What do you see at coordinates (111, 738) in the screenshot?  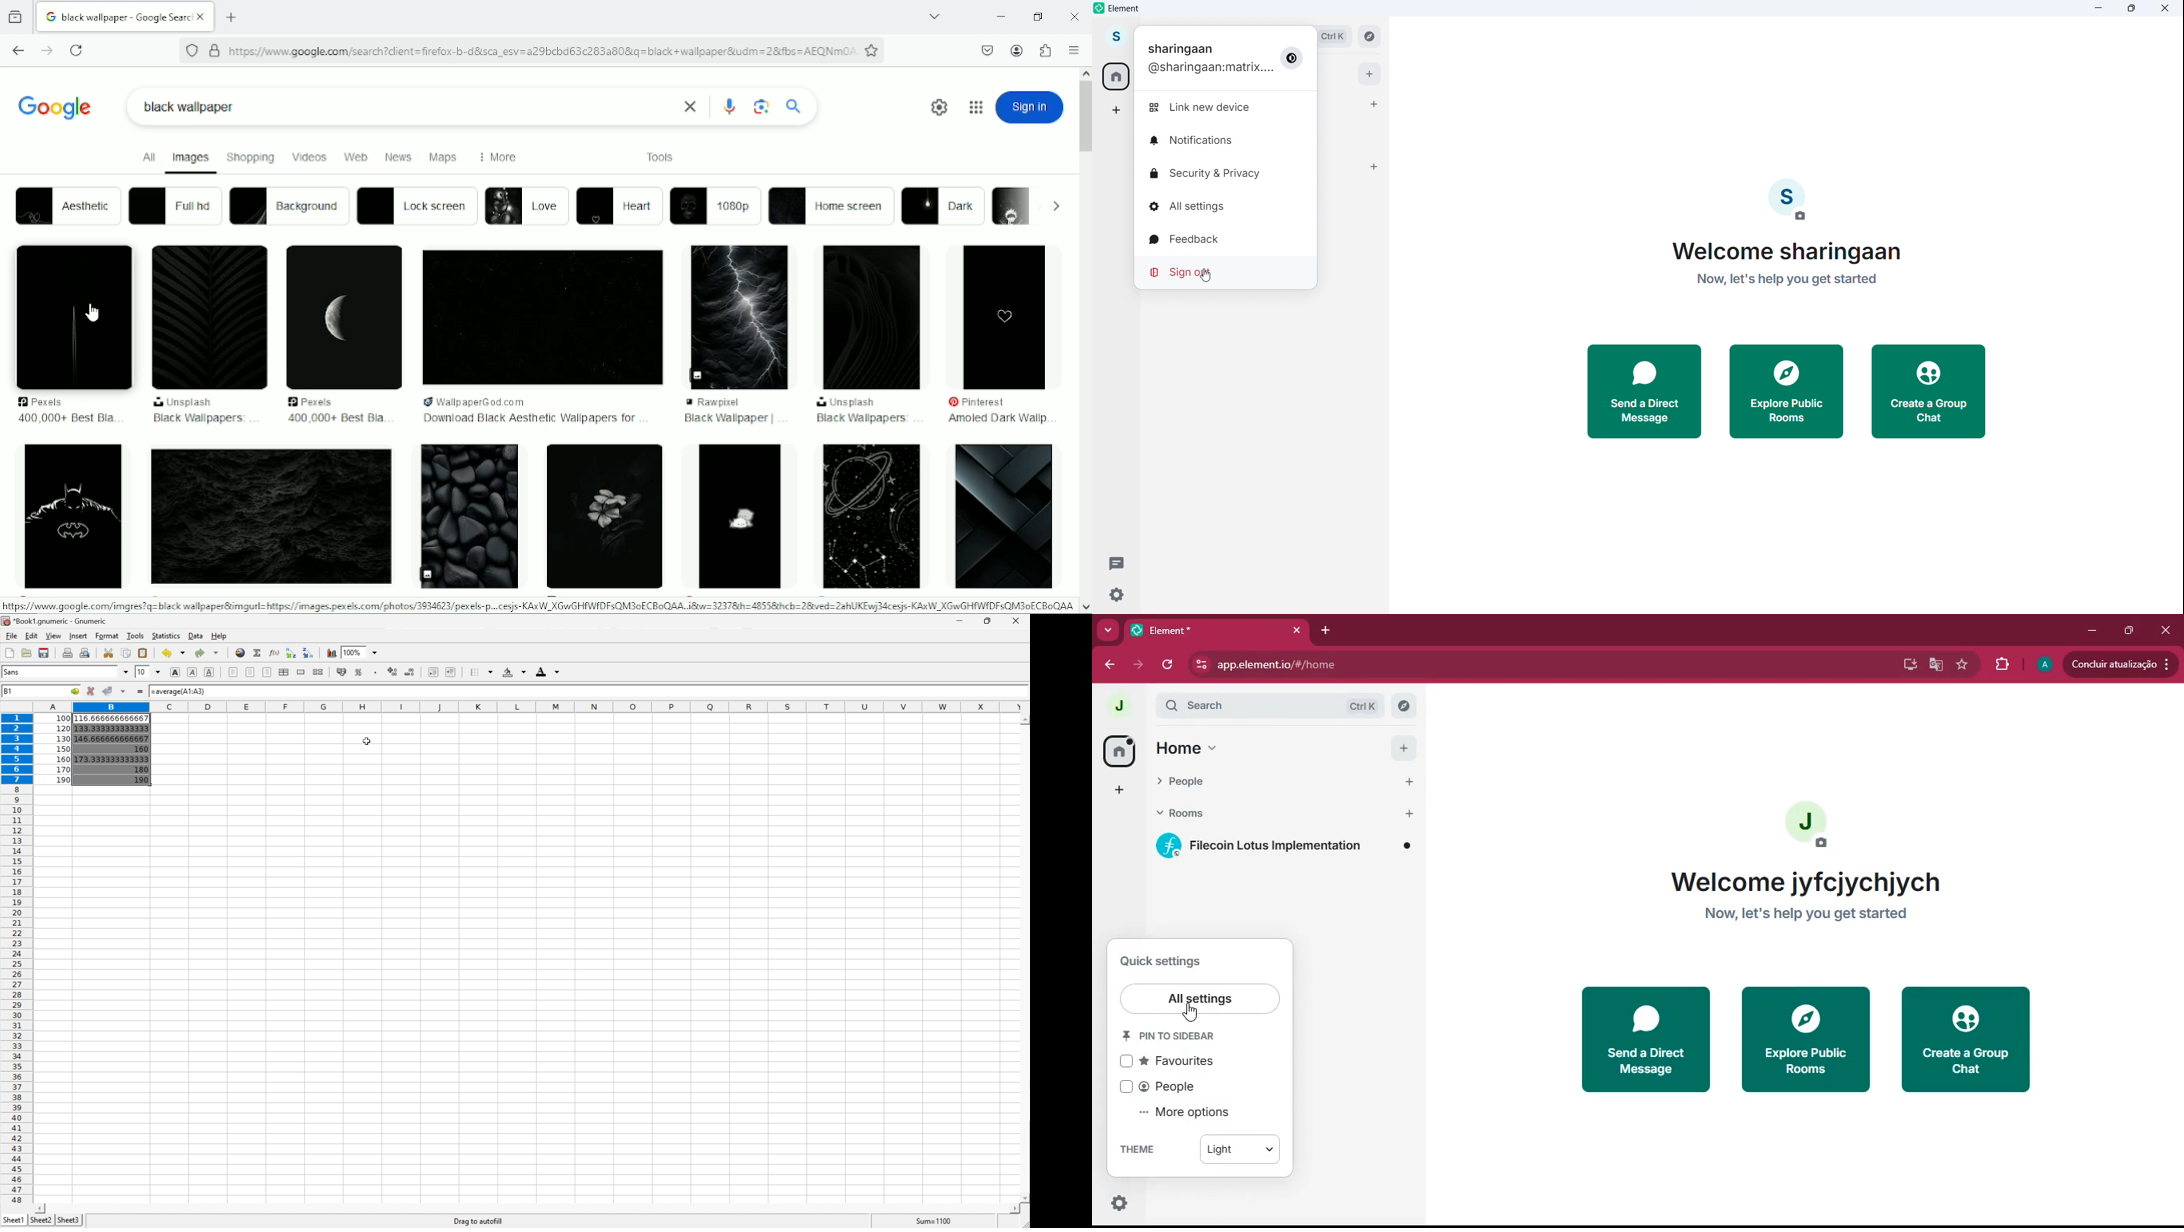 I see `146.666666666667` at bounding box center [111, 738].